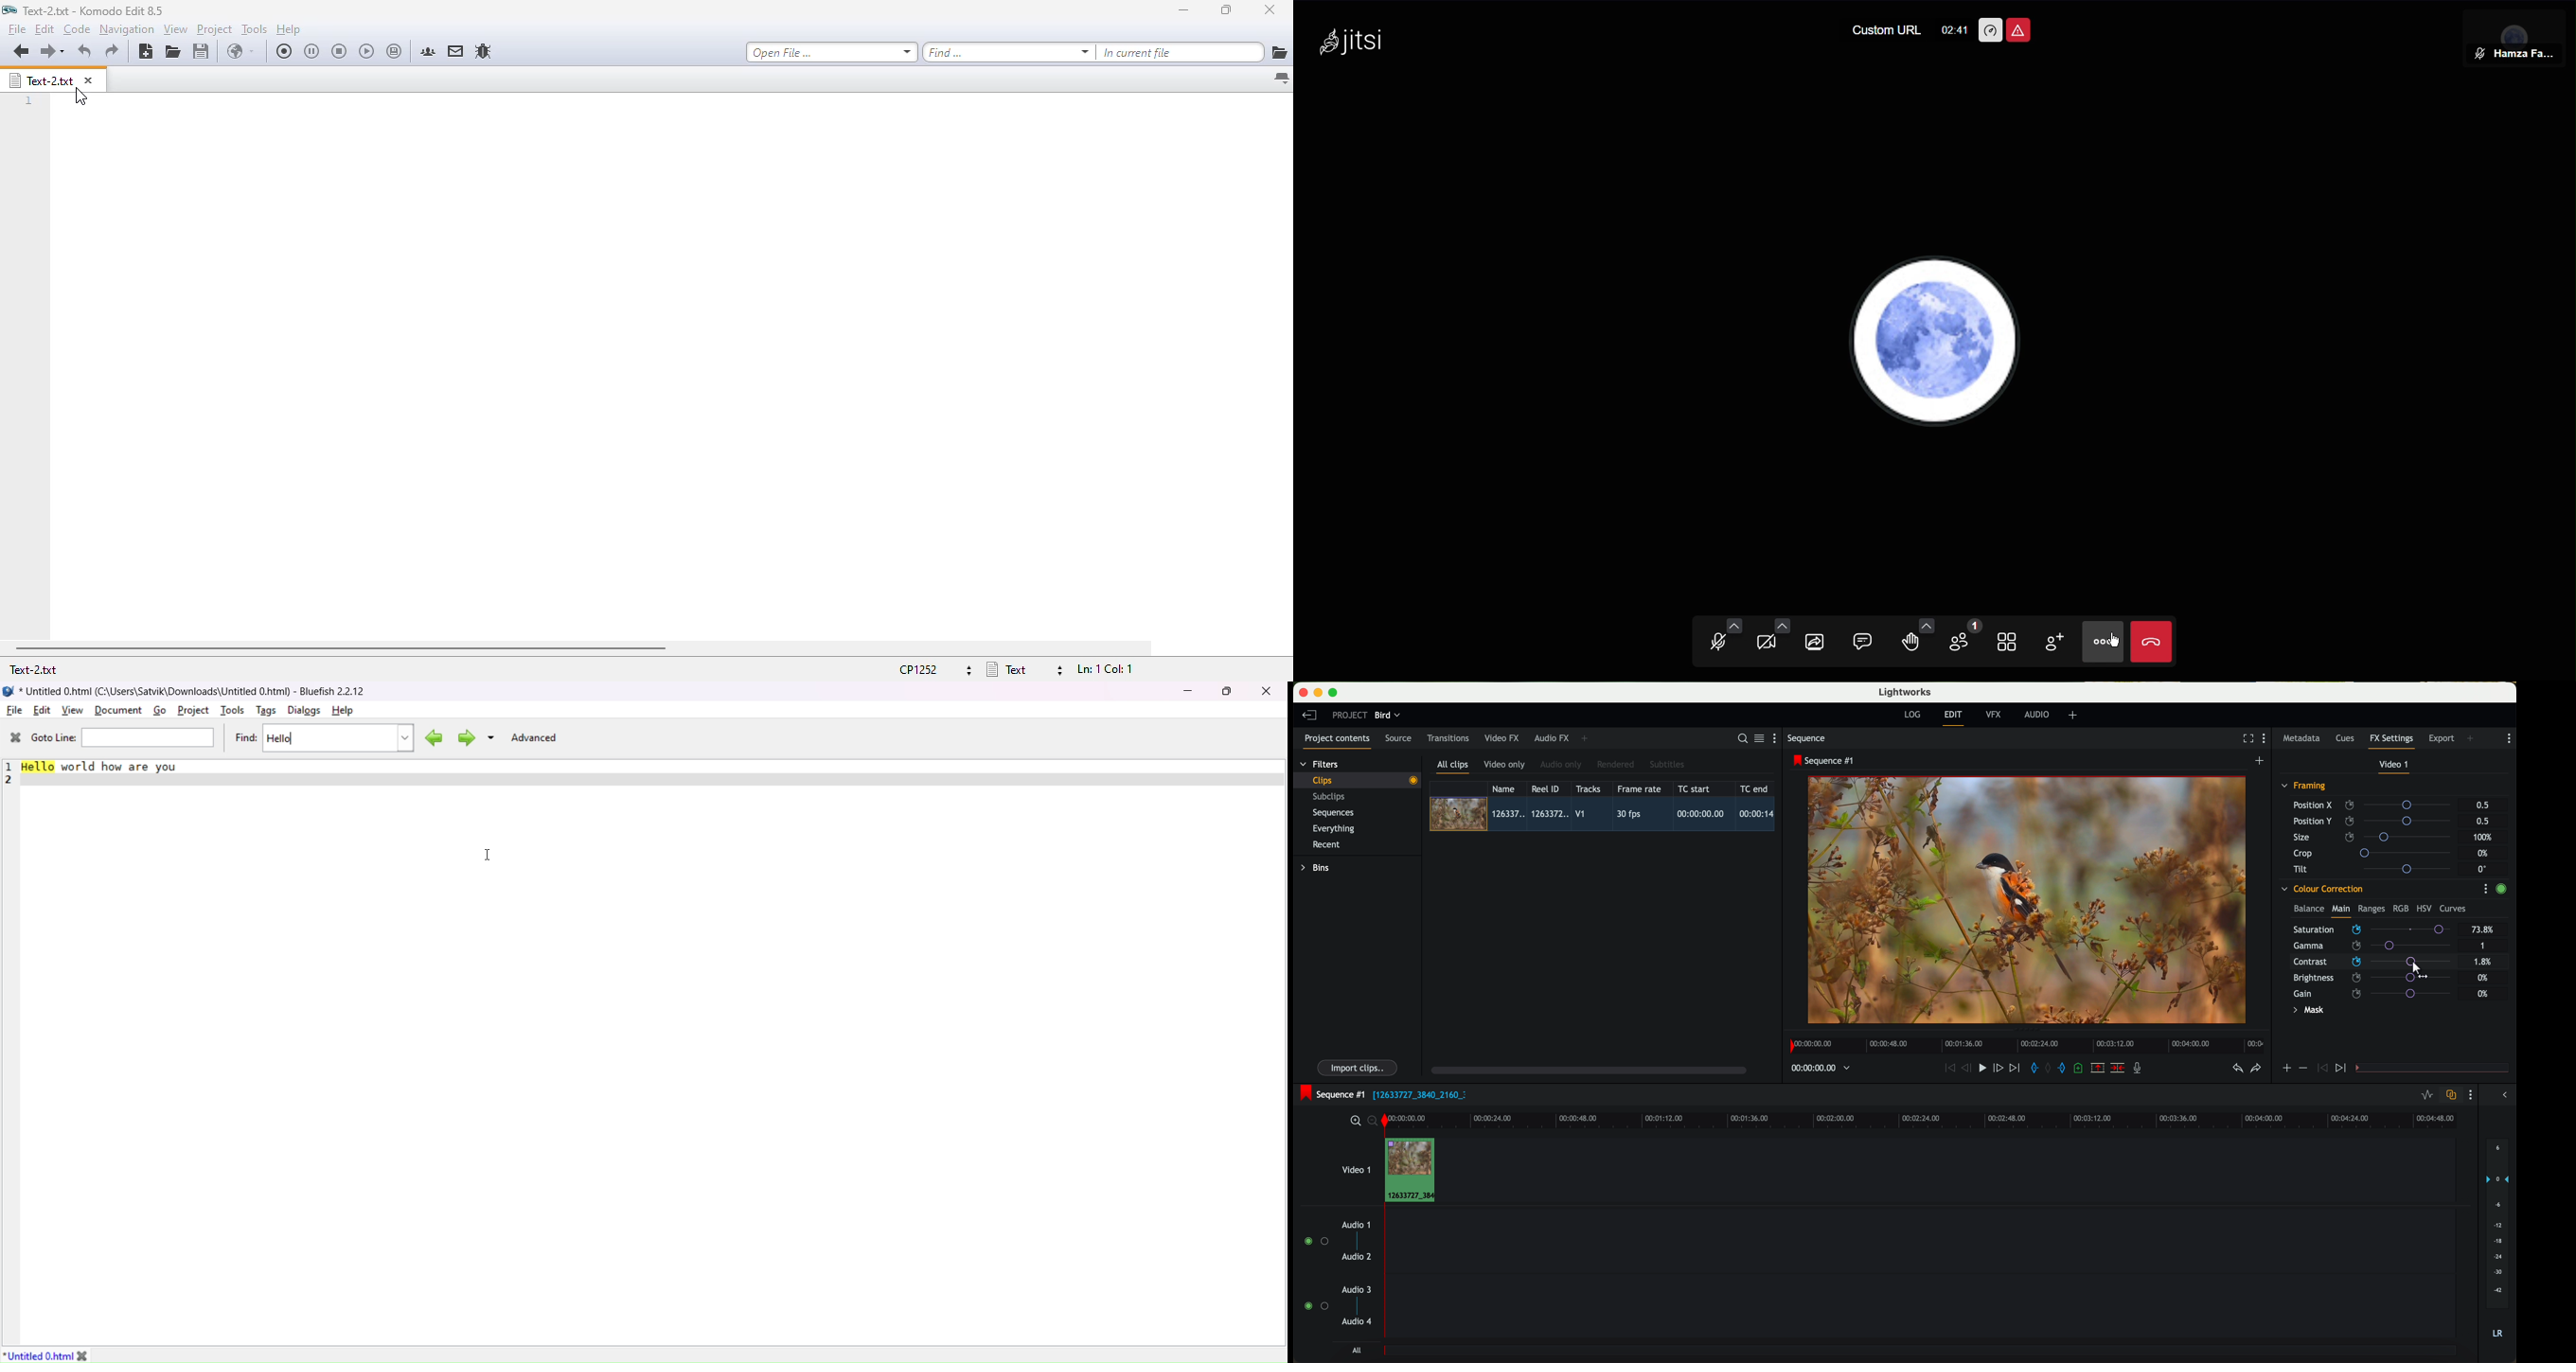 This screenshot has width=2576, height=1372. I want to click on name, so click(1507, 789).